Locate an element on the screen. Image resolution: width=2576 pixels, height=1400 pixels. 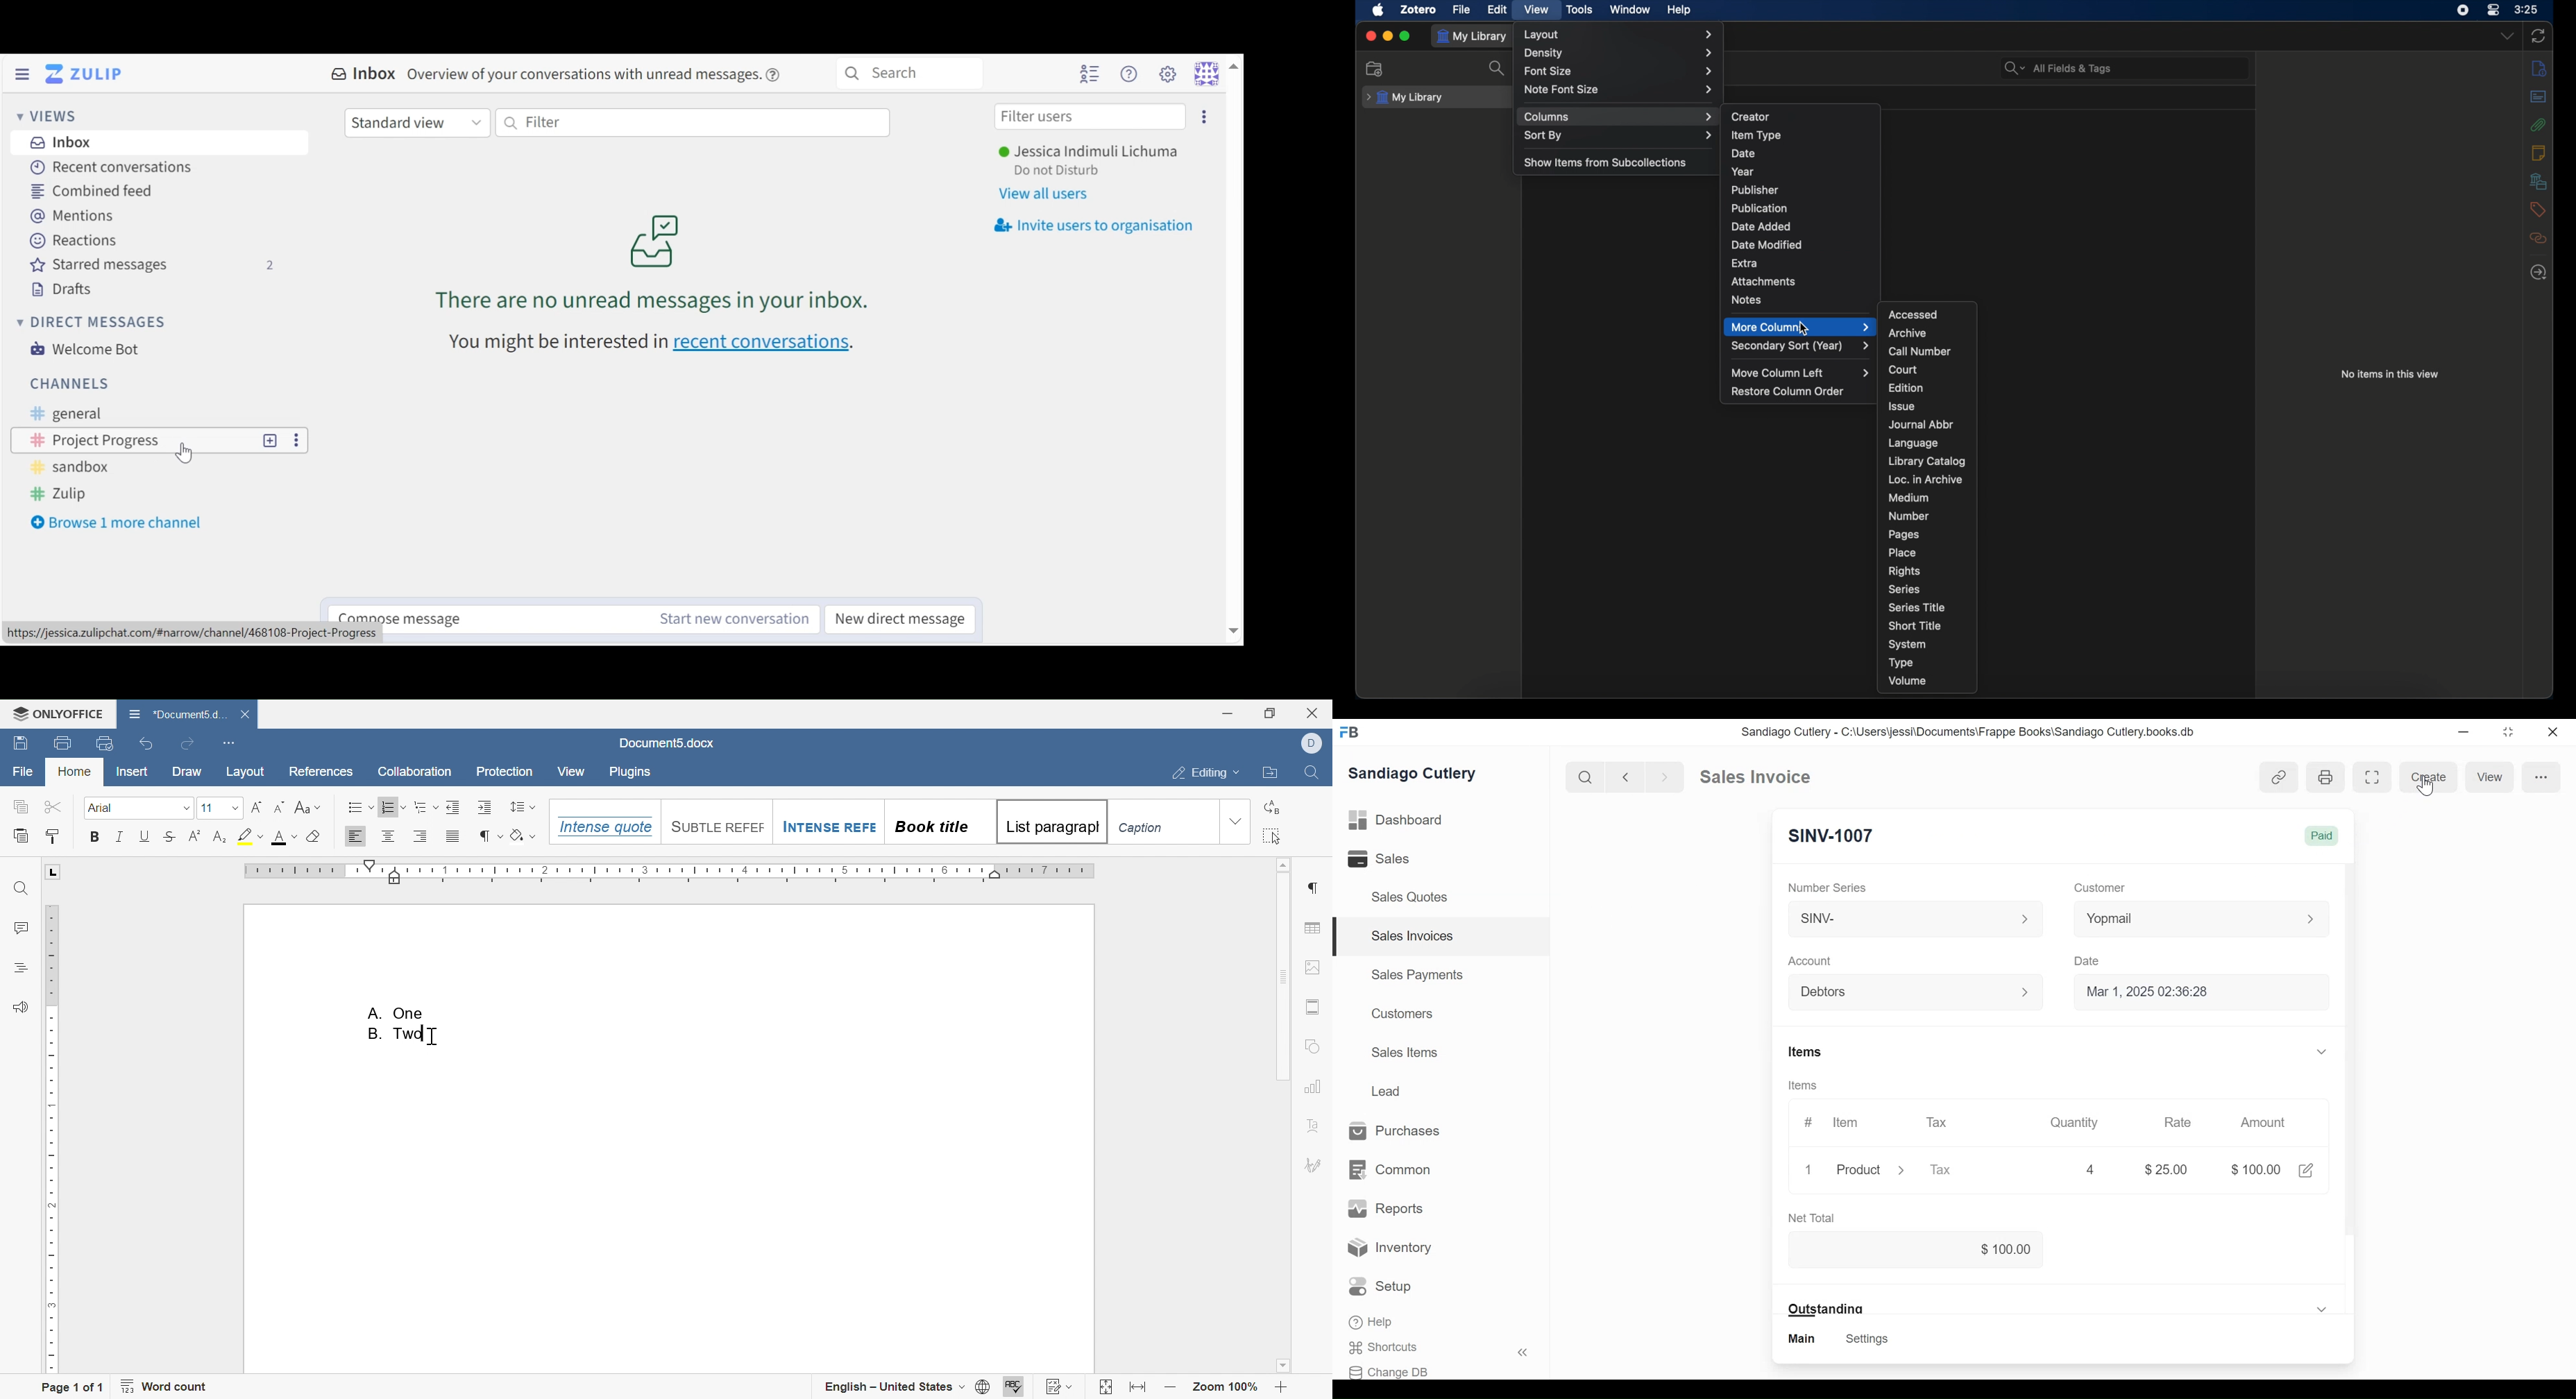
highlight color is located at coordinates (253, 834).